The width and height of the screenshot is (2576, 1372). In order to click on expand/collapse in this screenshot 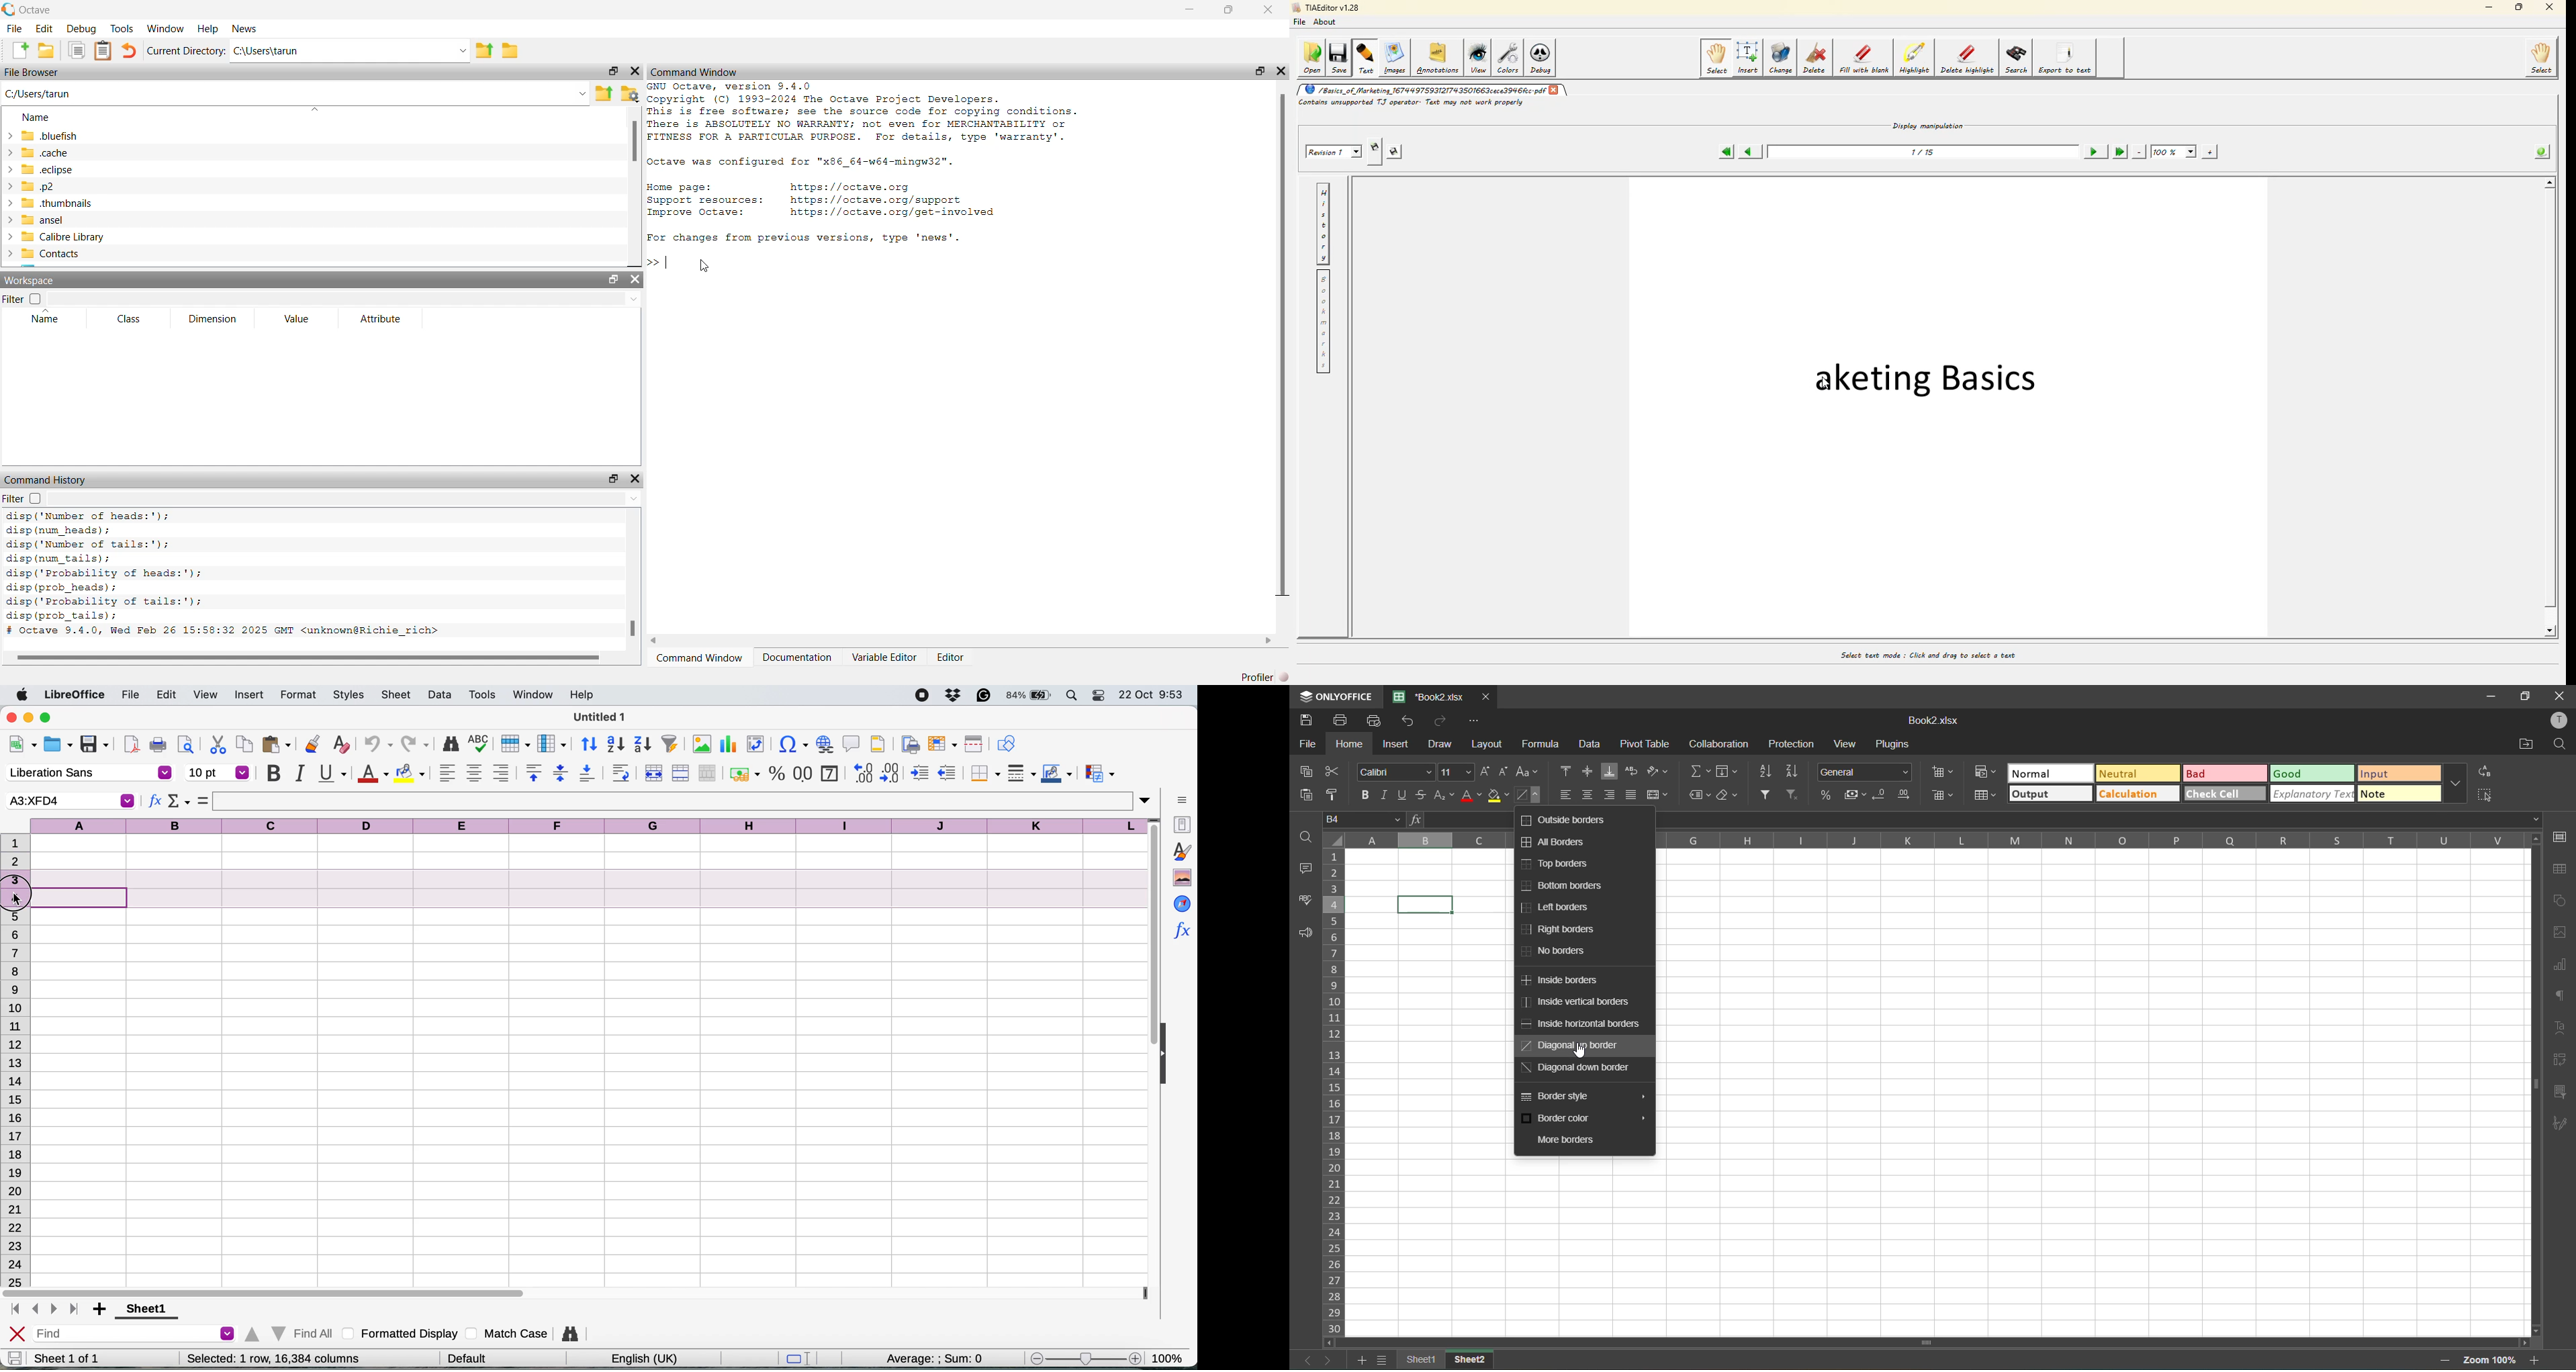, I will do `click(9, 194)`.